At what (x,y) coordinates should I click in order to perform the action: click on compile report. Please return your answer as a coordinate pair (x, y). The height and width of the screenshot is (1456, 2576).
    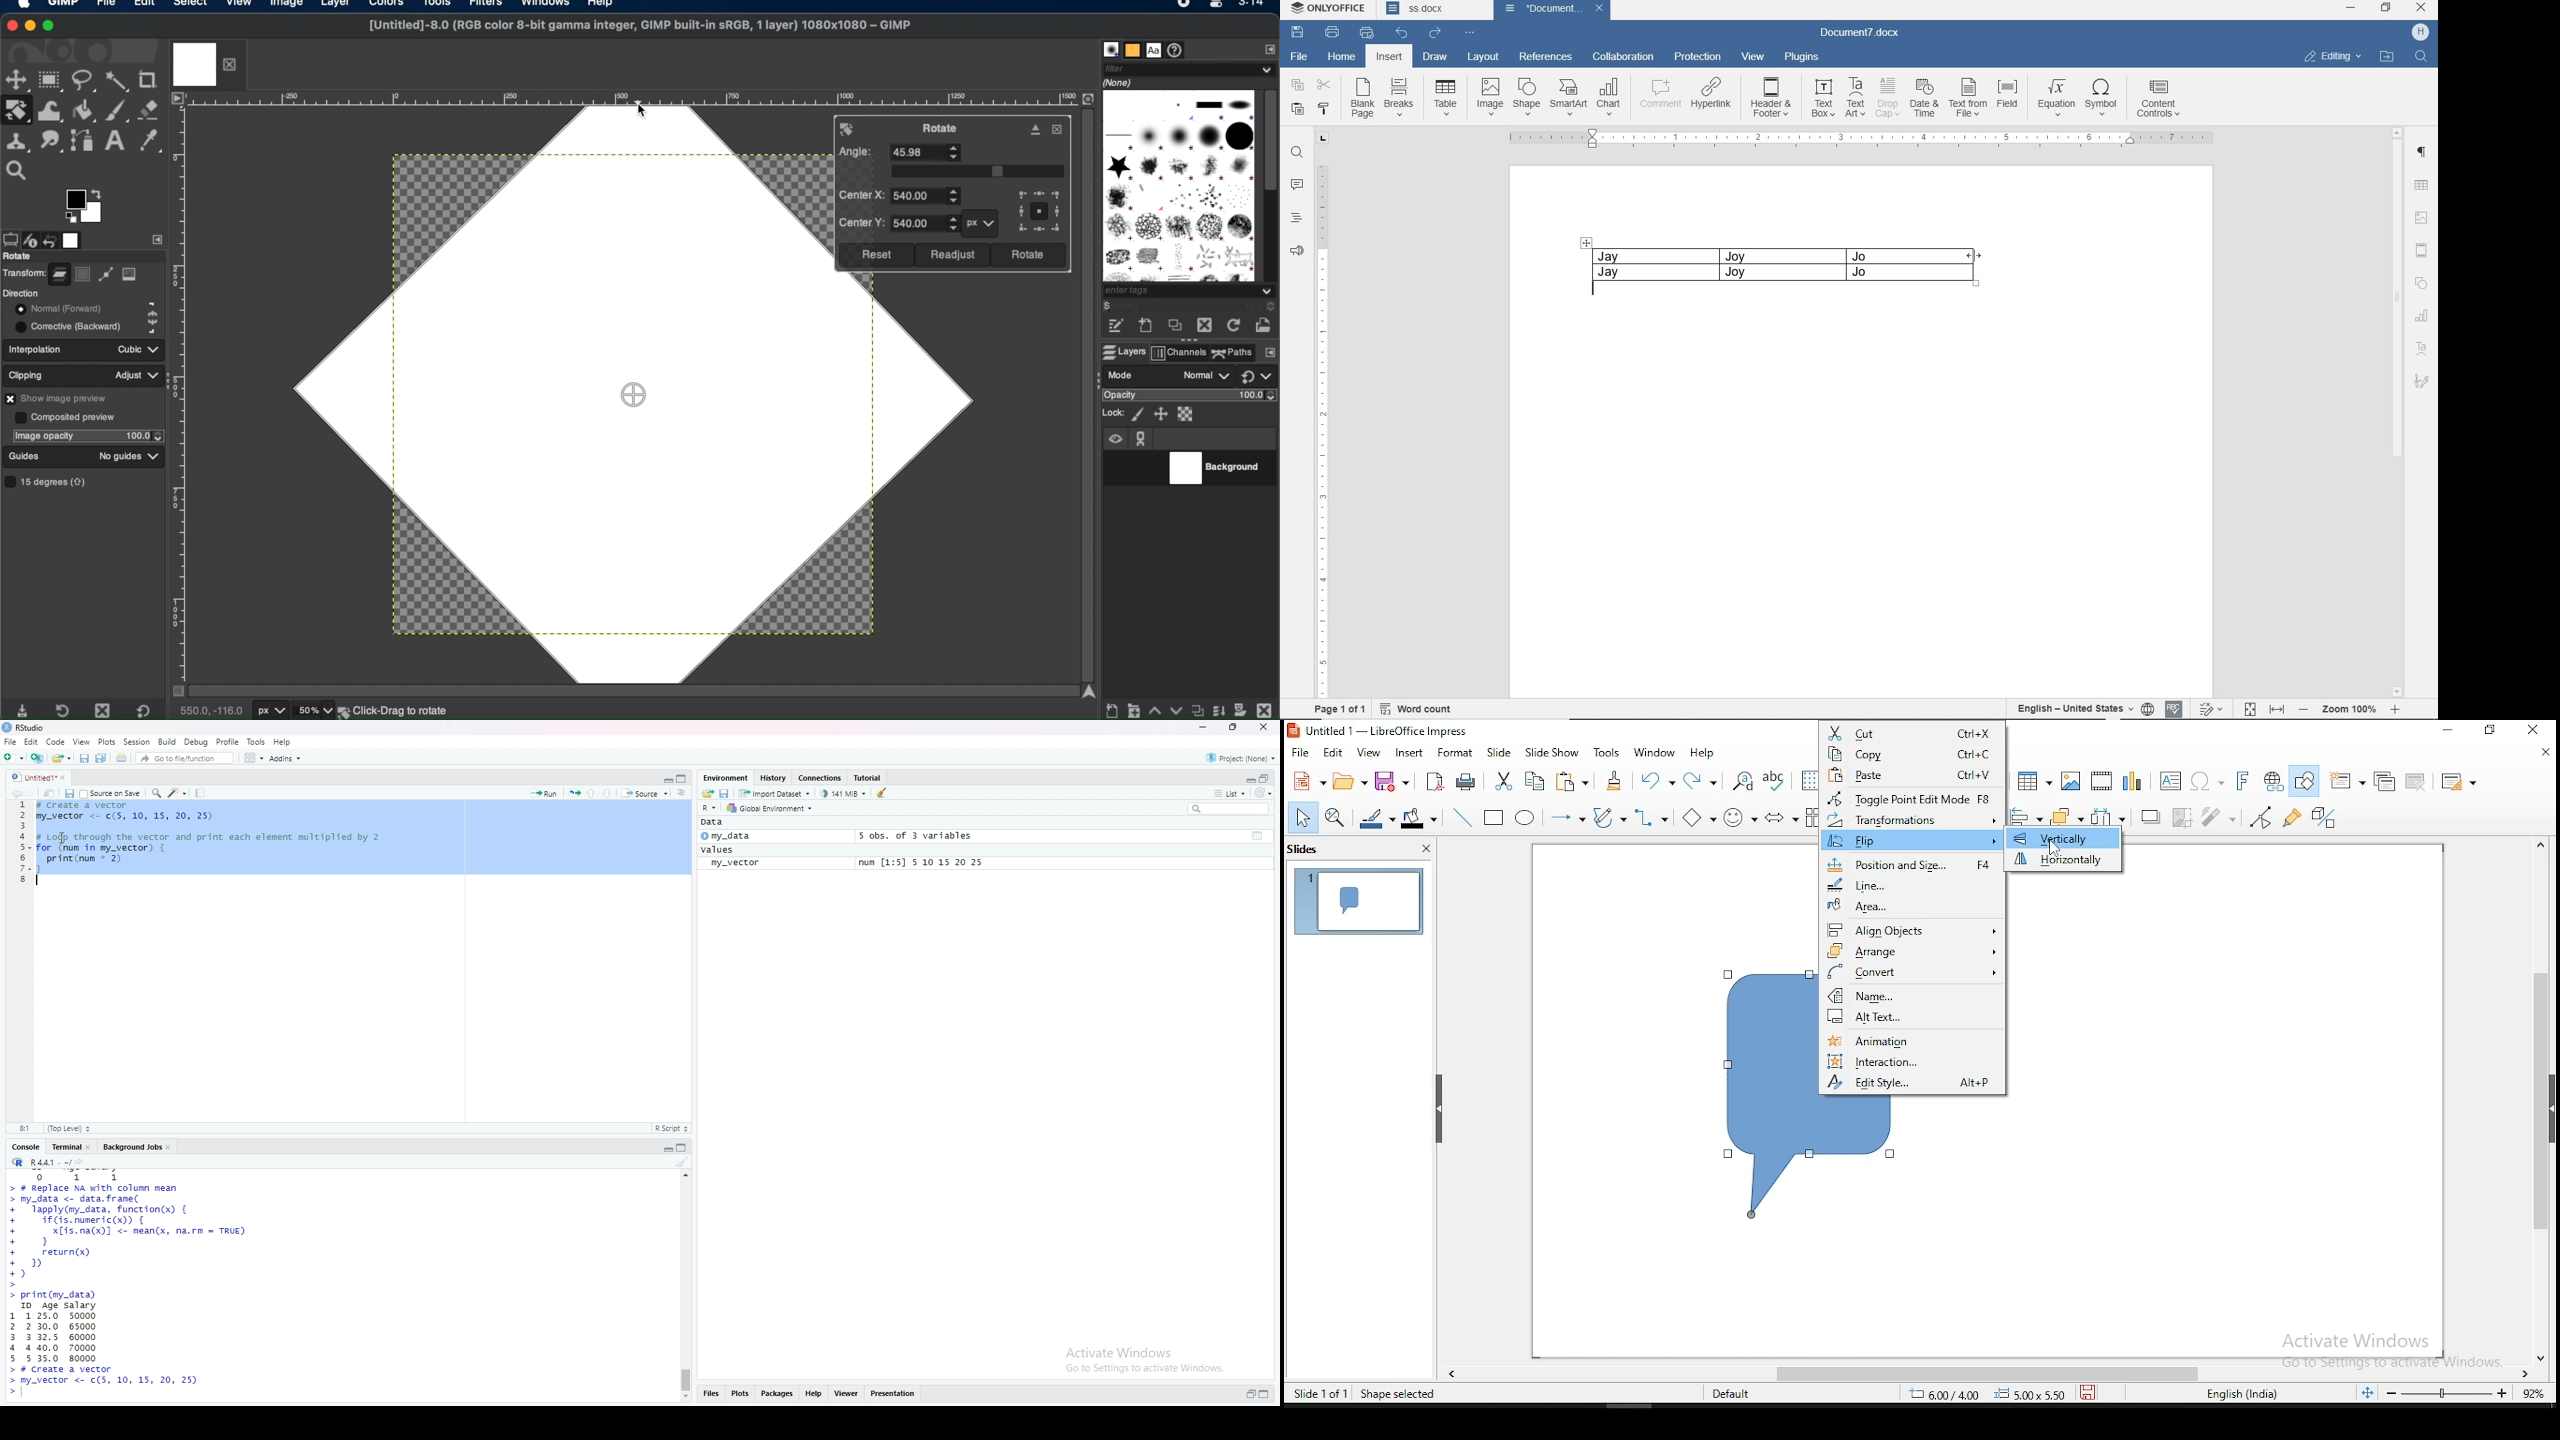
    Looking at the image, I should click on (201, 793).